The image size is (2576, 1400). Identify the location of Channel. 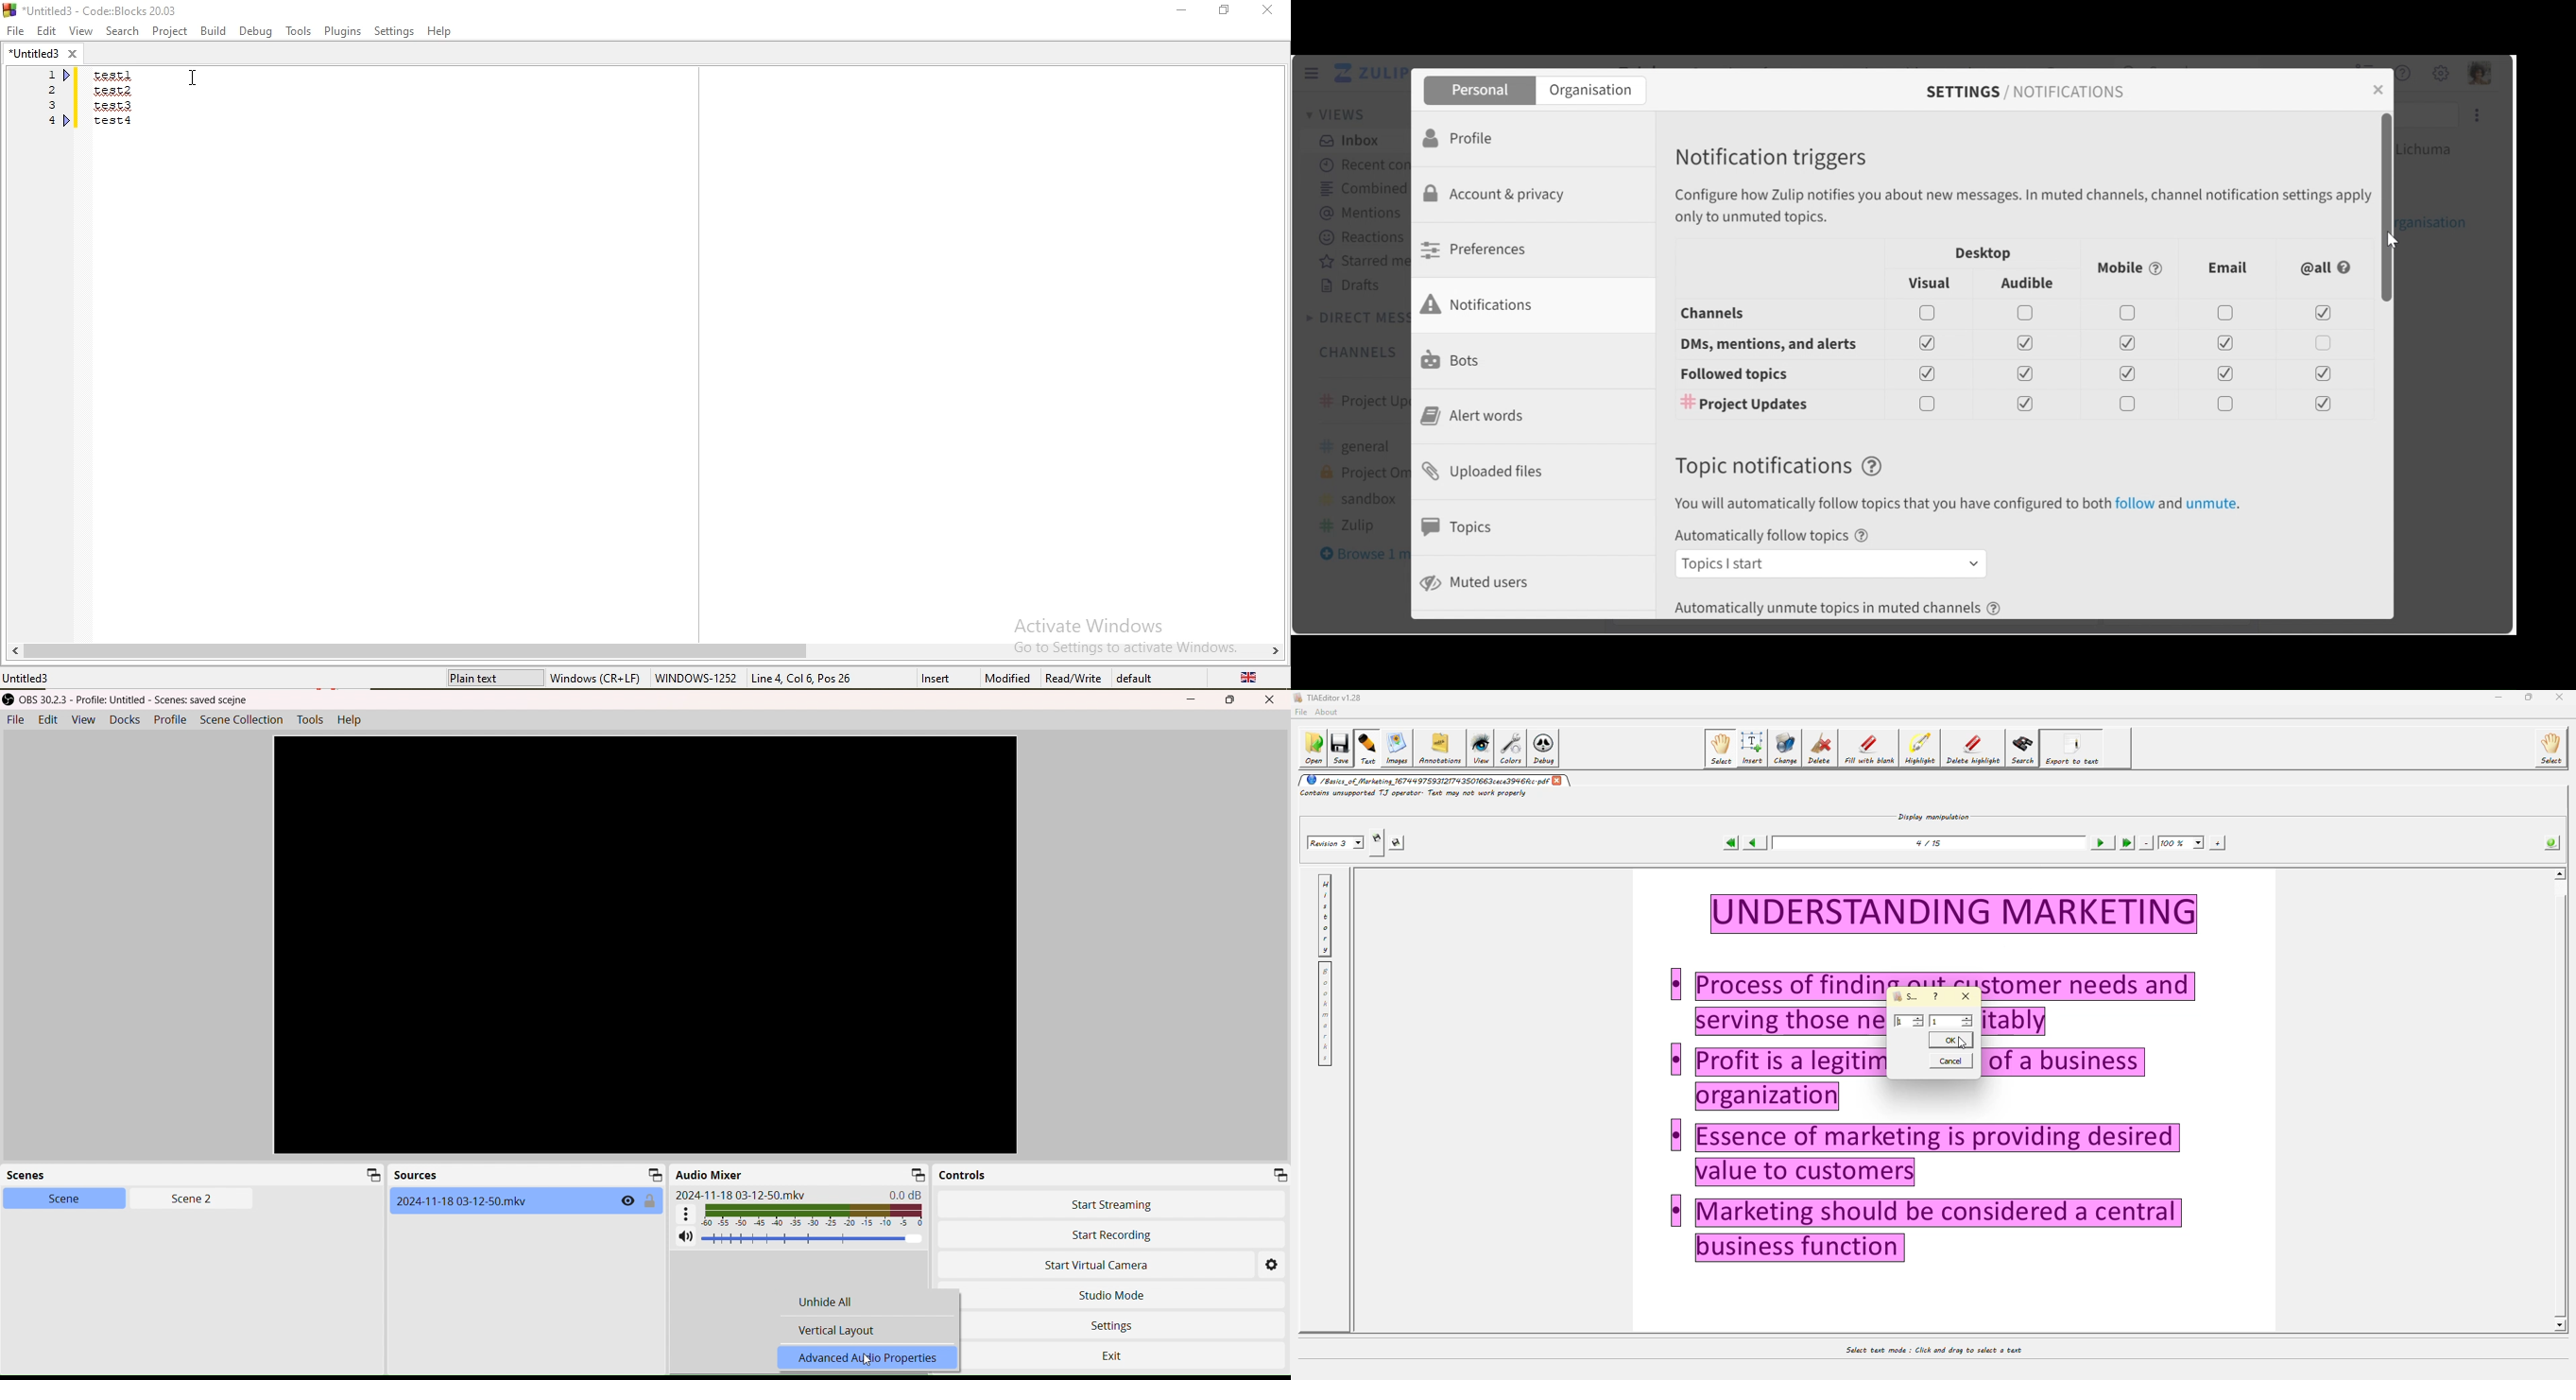
(2012, 314).